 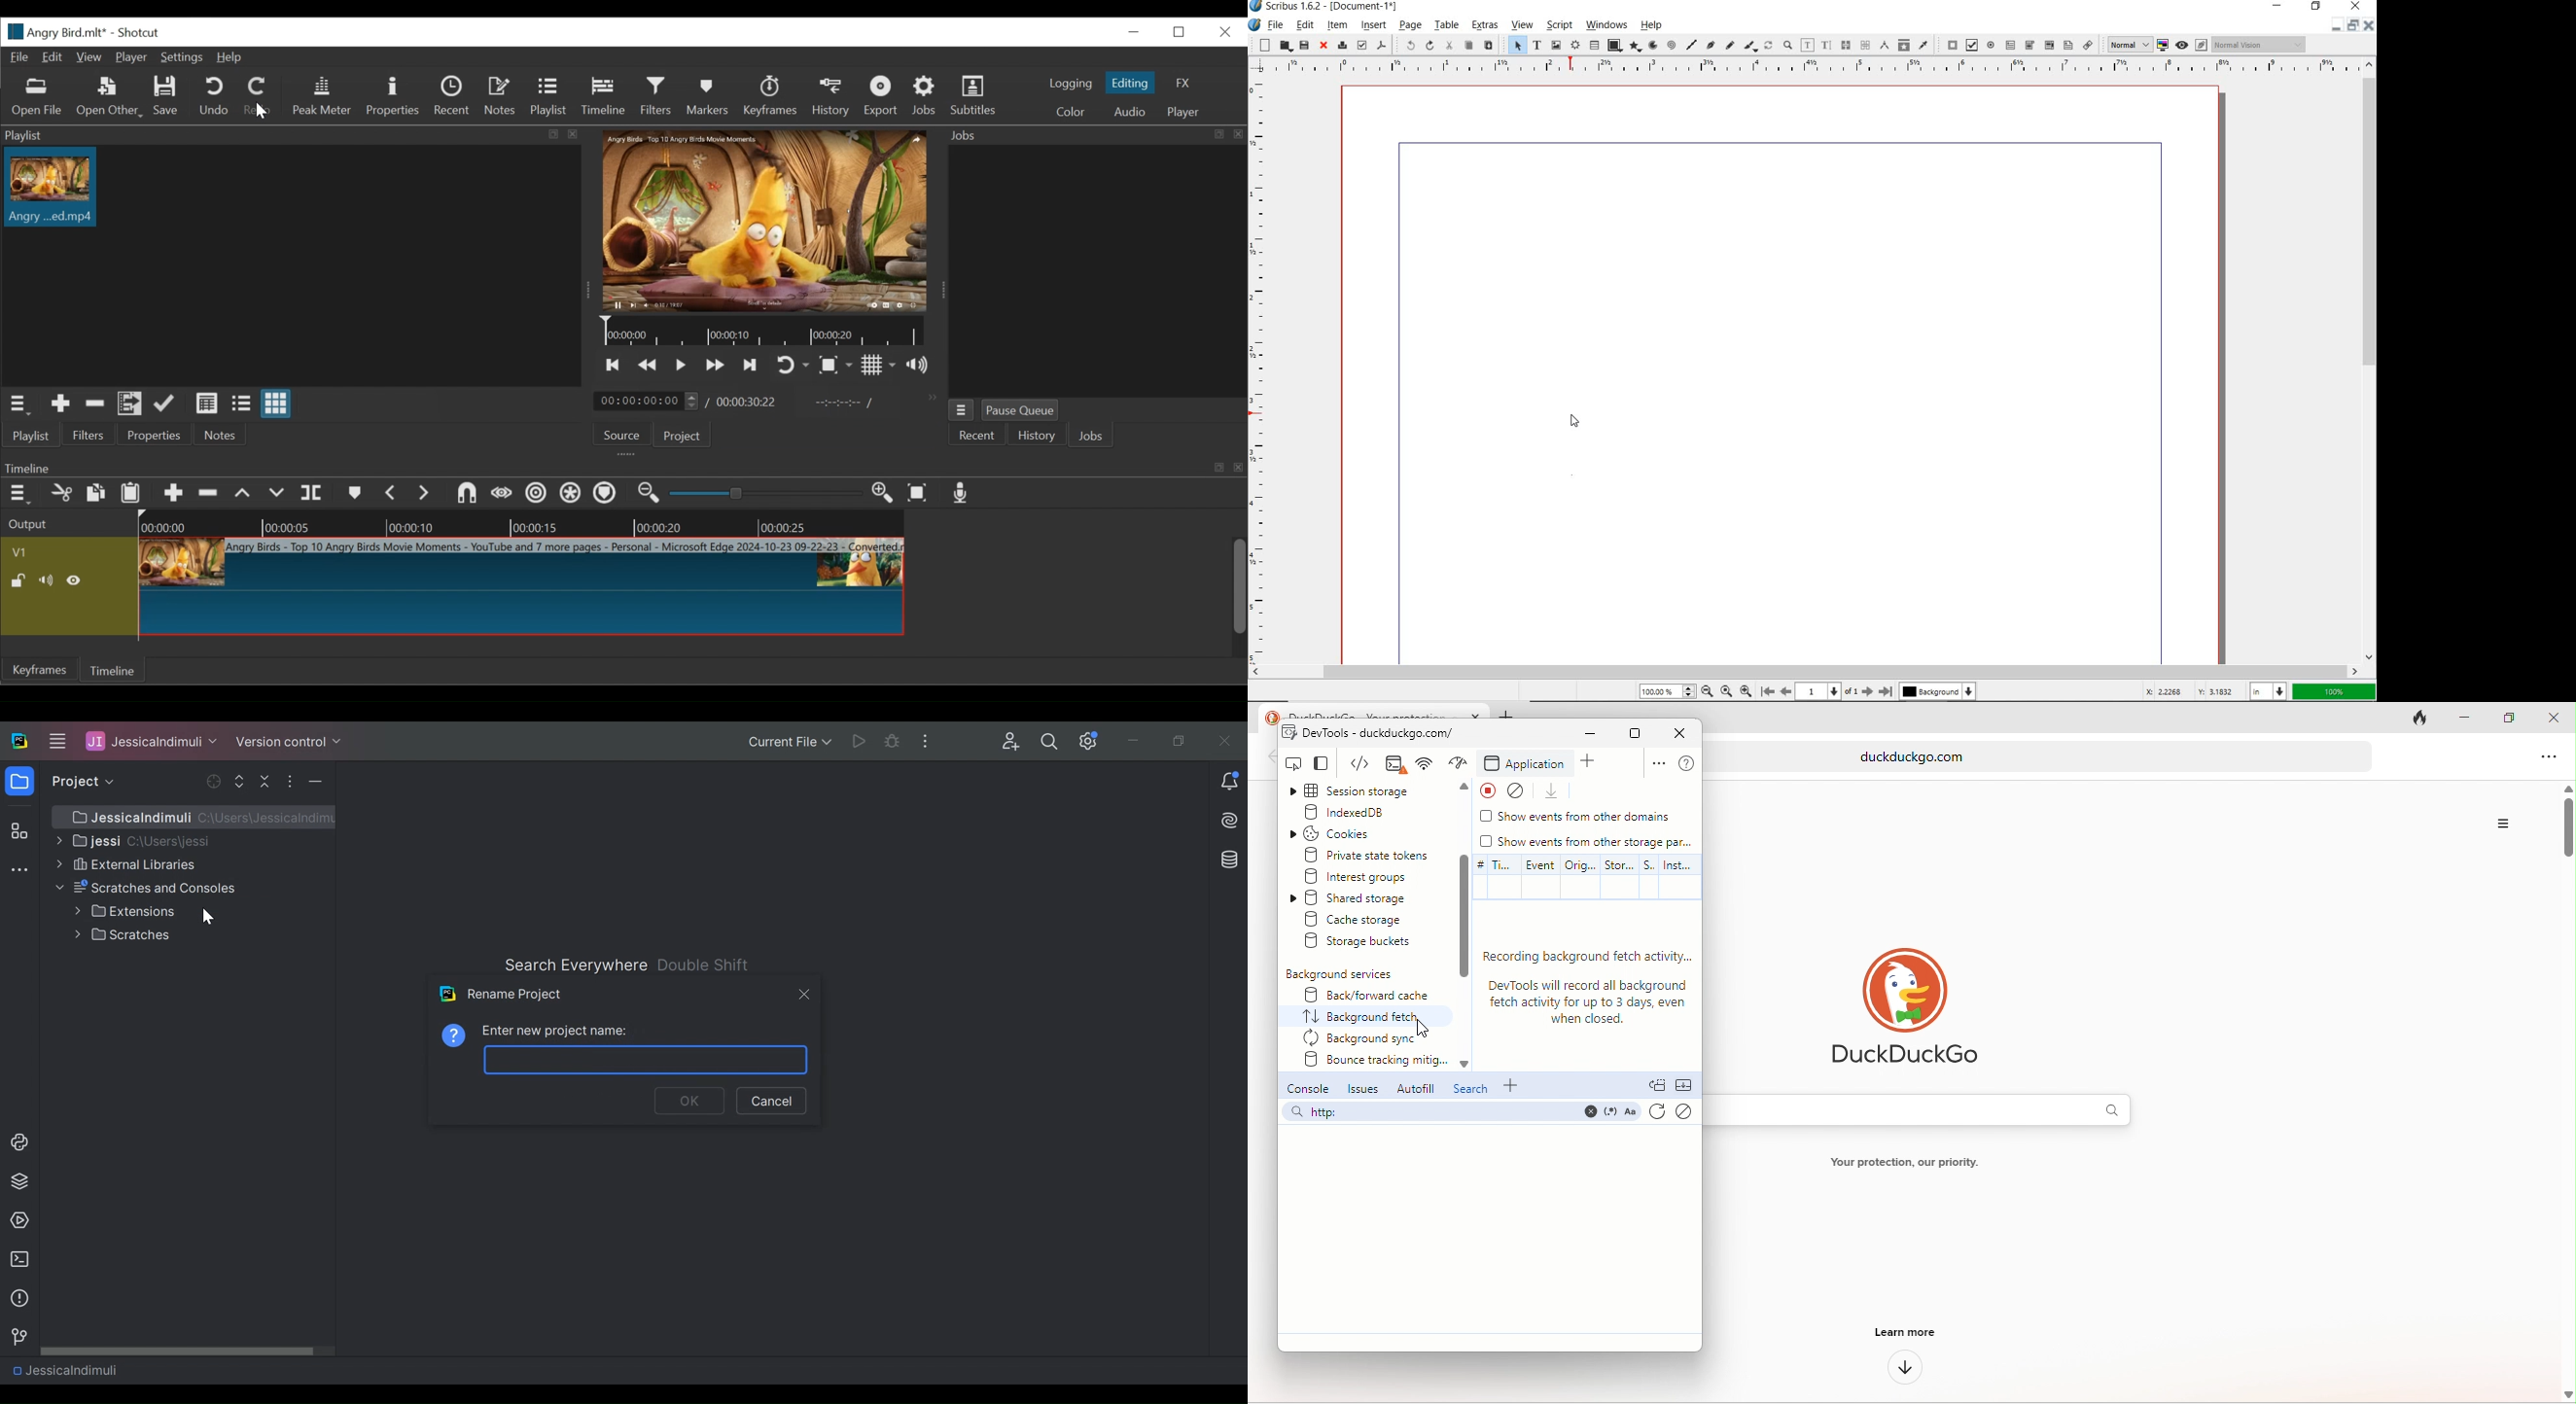 What do you see at coordinates (1368, 1017) in the screenshot?
I see `select option` at bounding box center [1368, 1017].